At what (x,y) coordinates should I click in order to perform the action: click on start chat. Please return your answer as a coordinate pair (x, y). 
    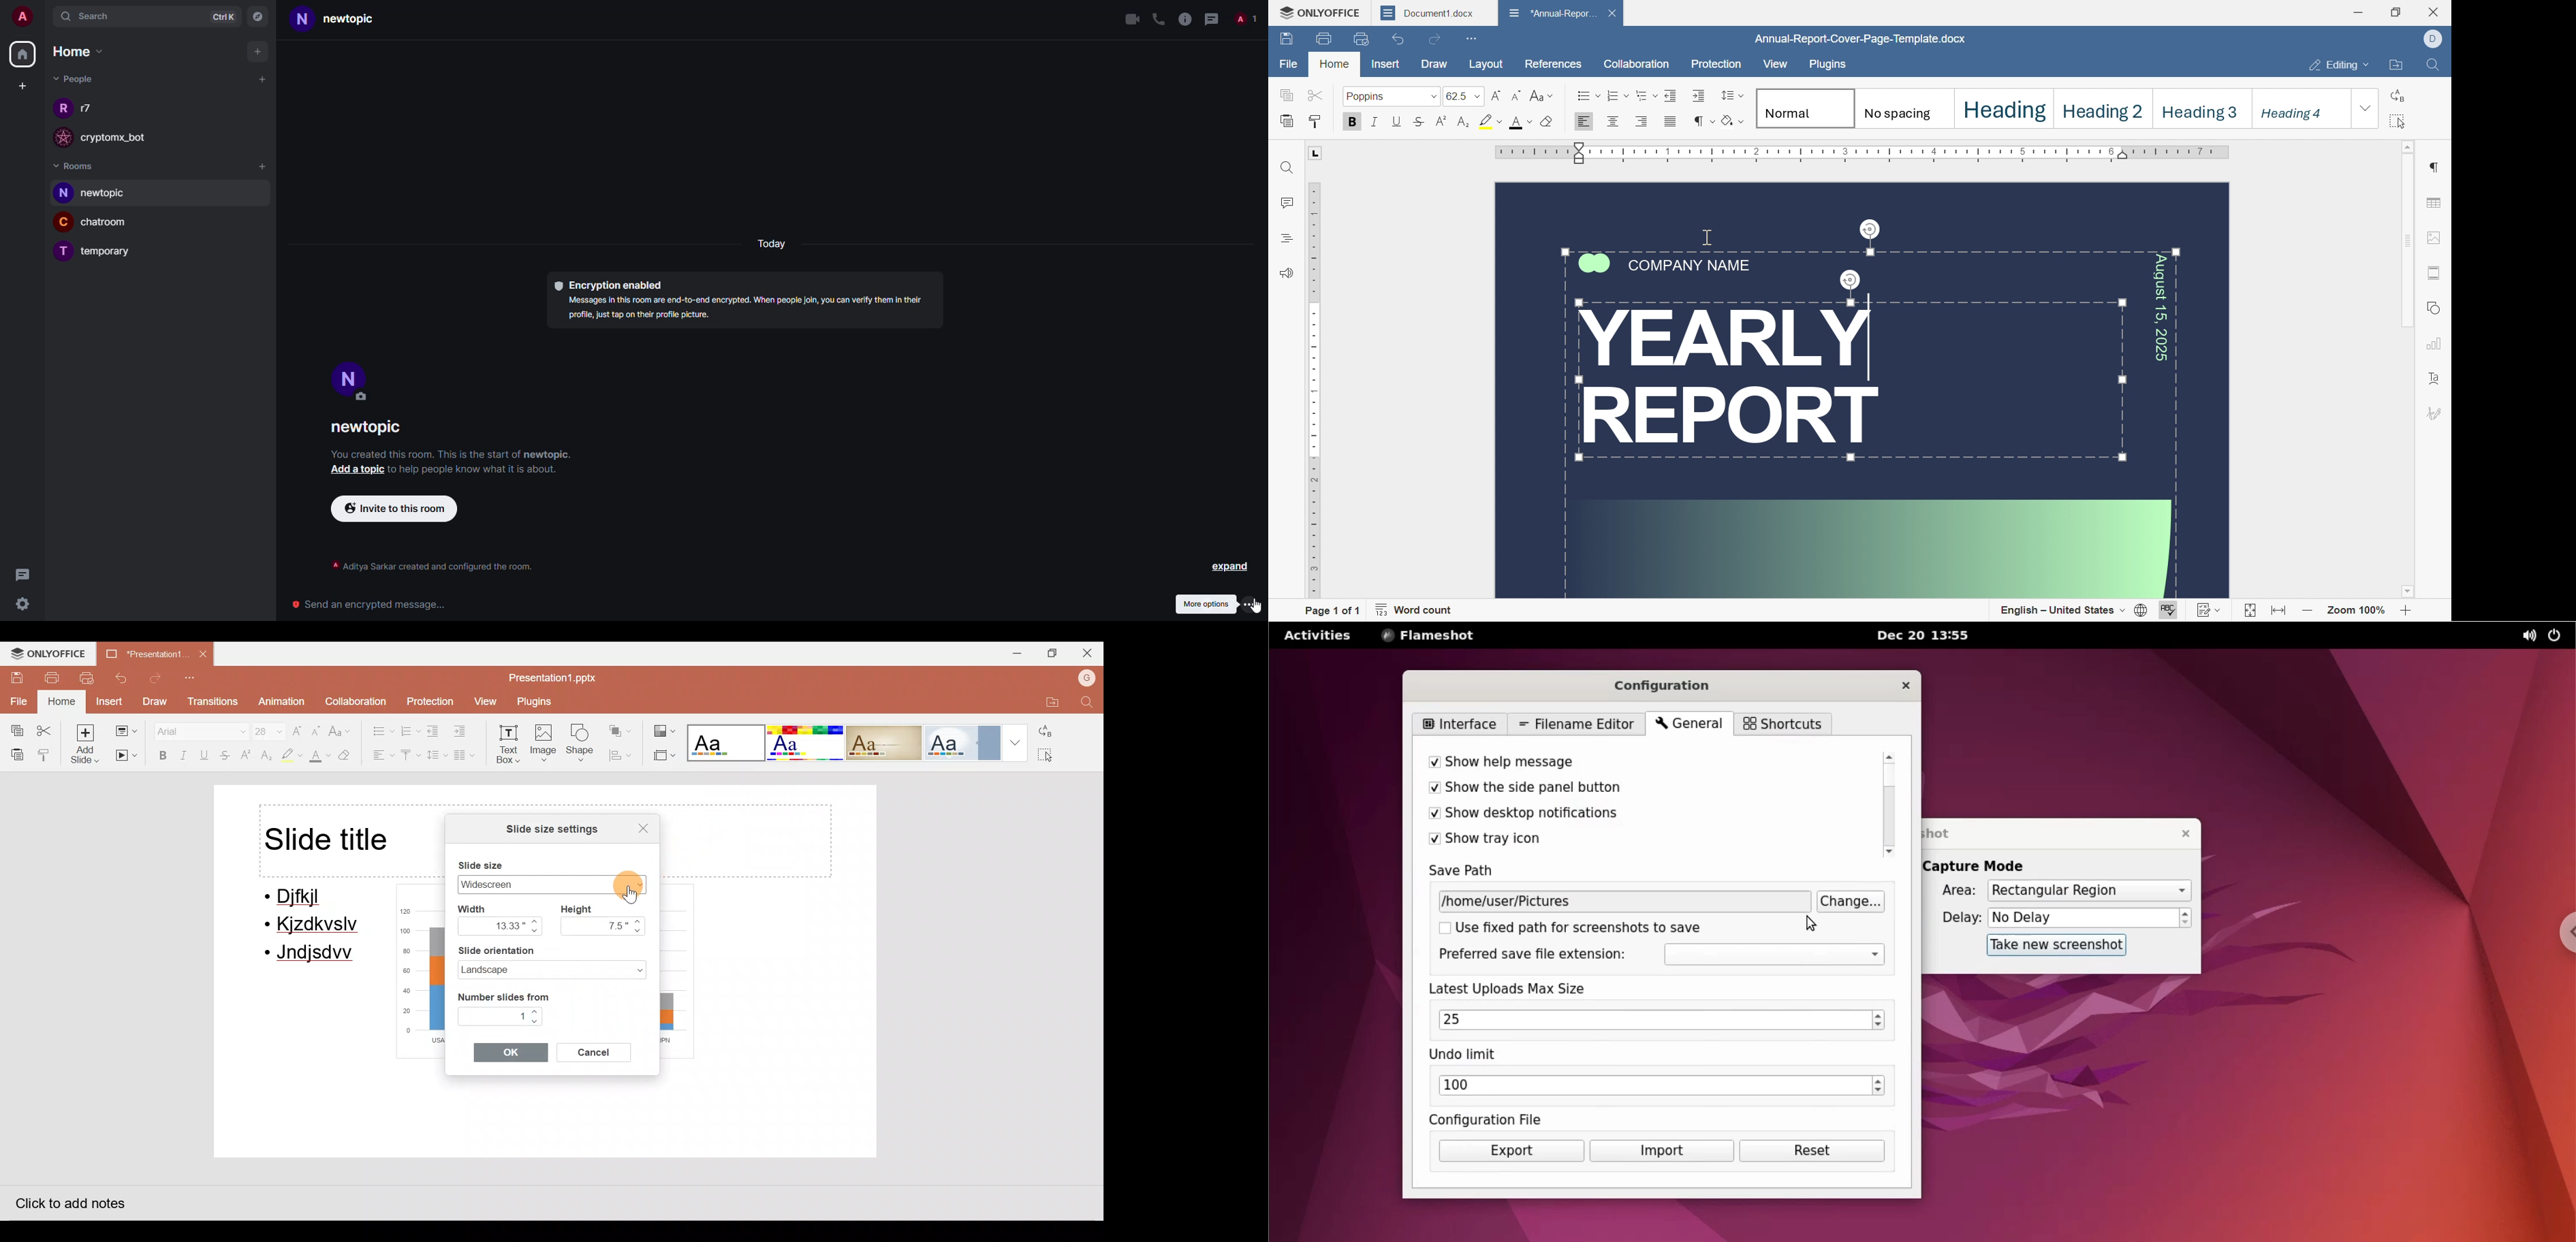
    Looking at the image, I should click on (261, 79).